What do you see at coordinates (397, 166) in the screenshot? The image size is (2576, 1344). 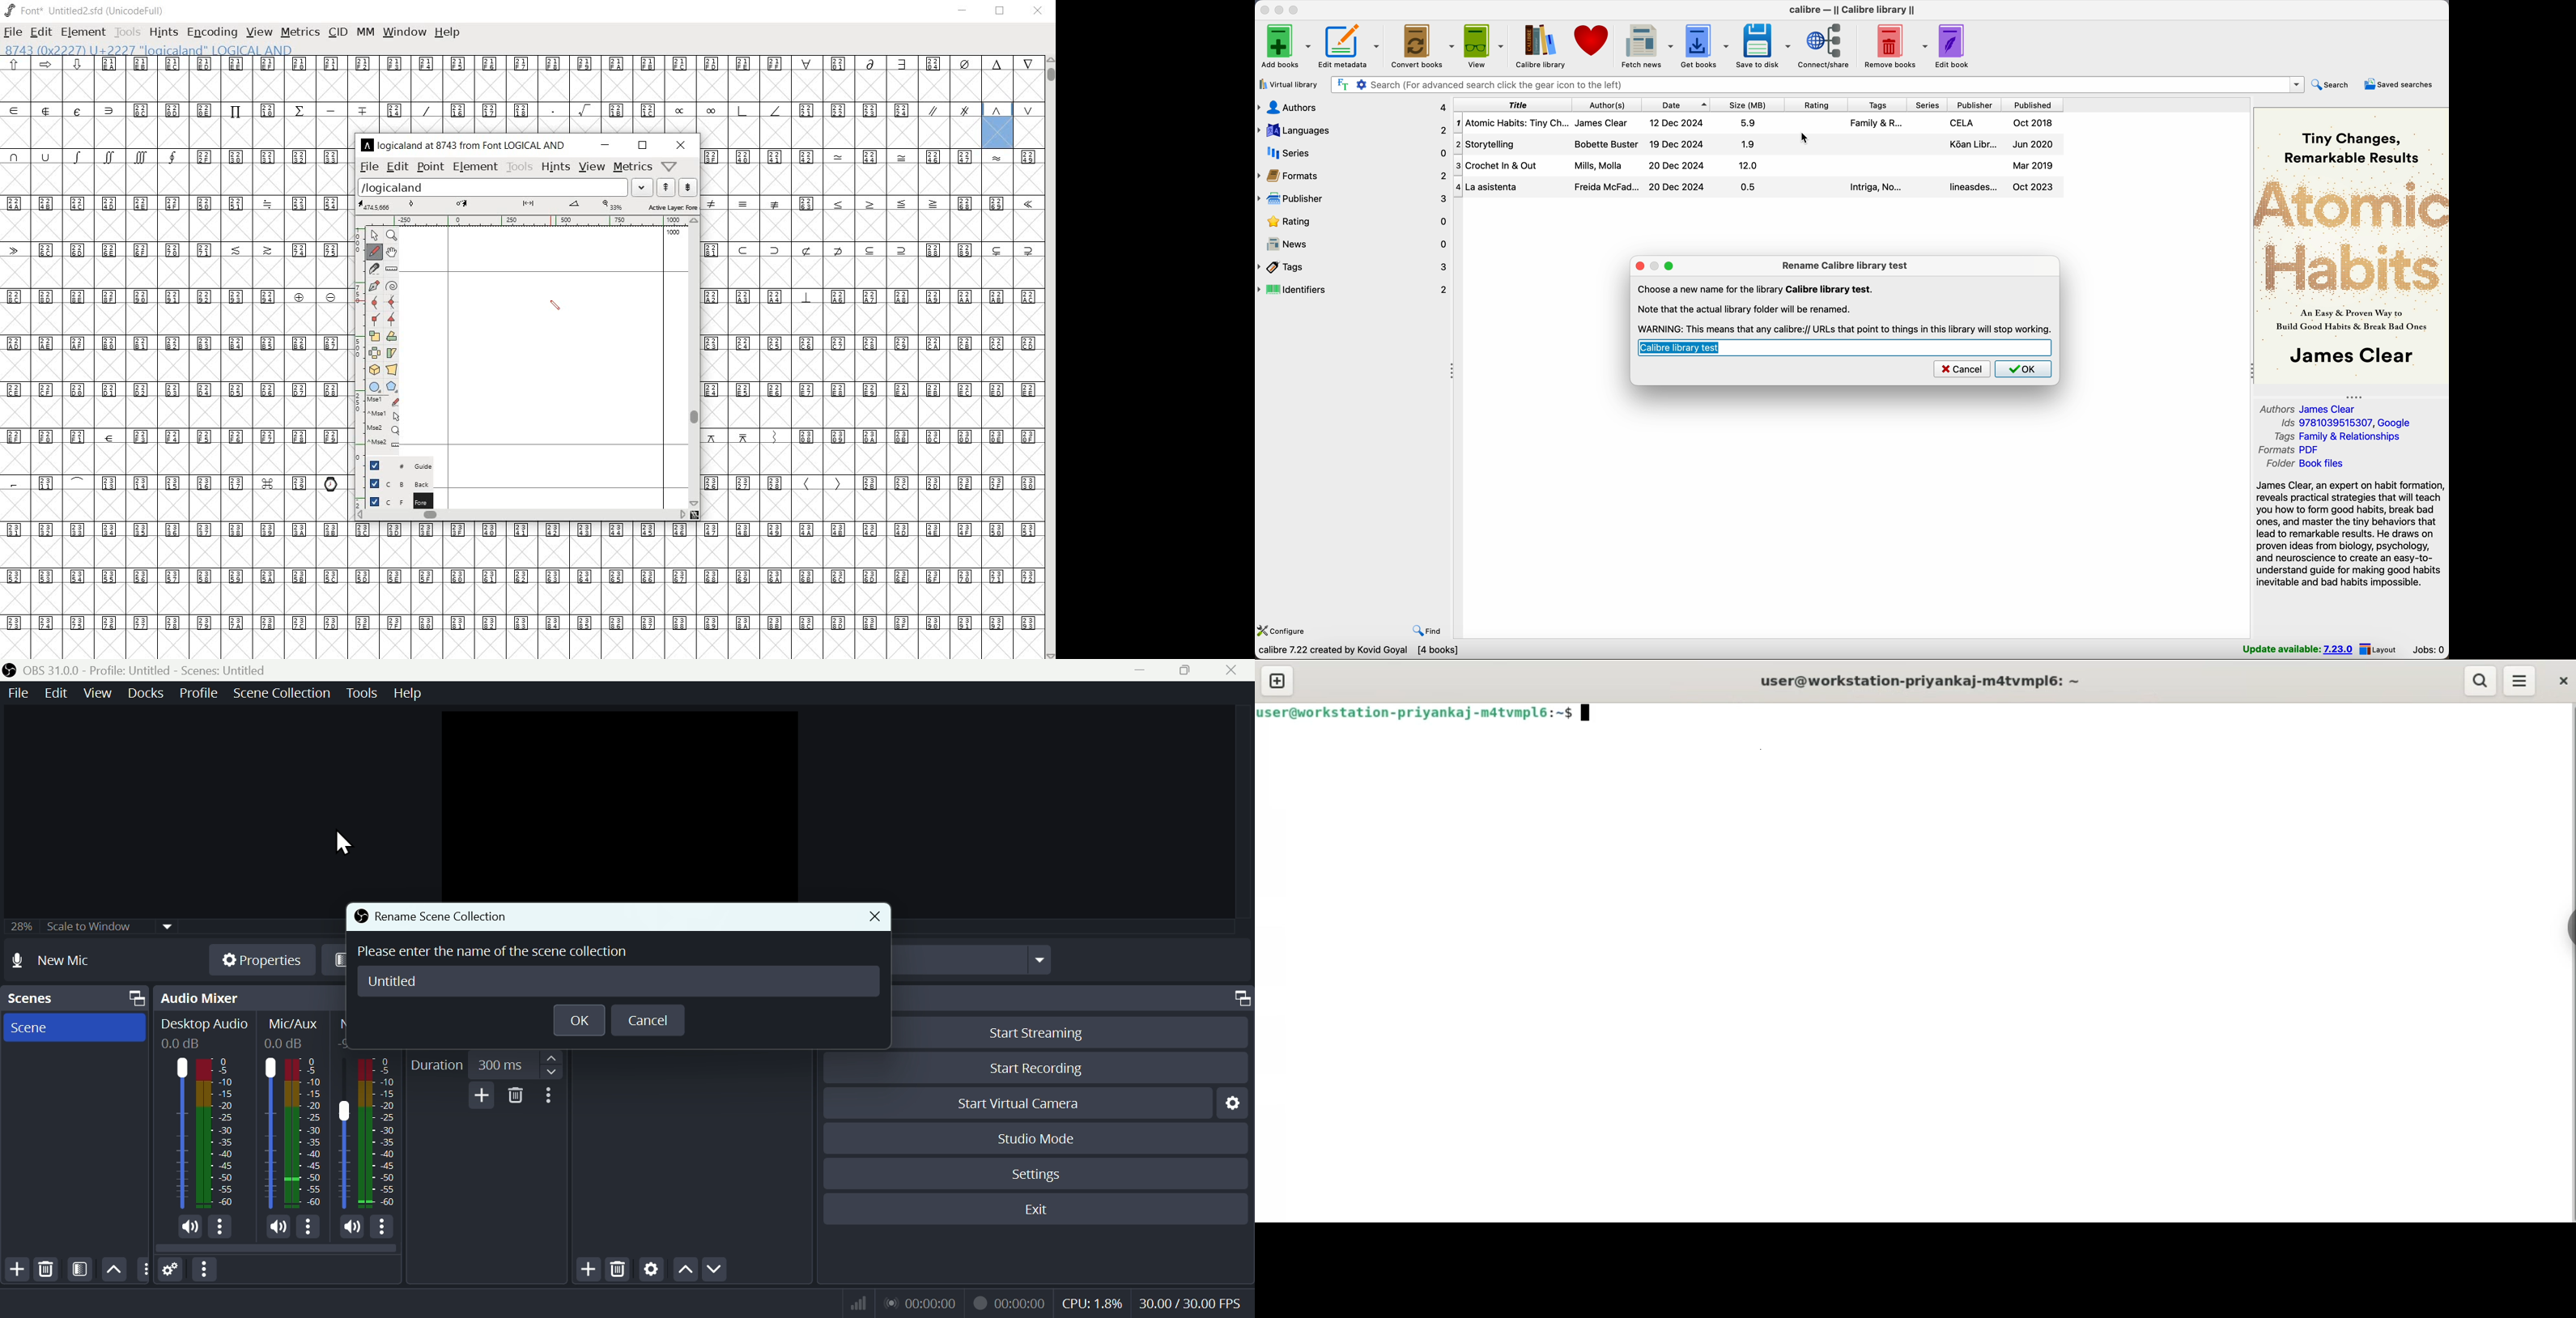 I see `edit` at bounding box center [397, 166].